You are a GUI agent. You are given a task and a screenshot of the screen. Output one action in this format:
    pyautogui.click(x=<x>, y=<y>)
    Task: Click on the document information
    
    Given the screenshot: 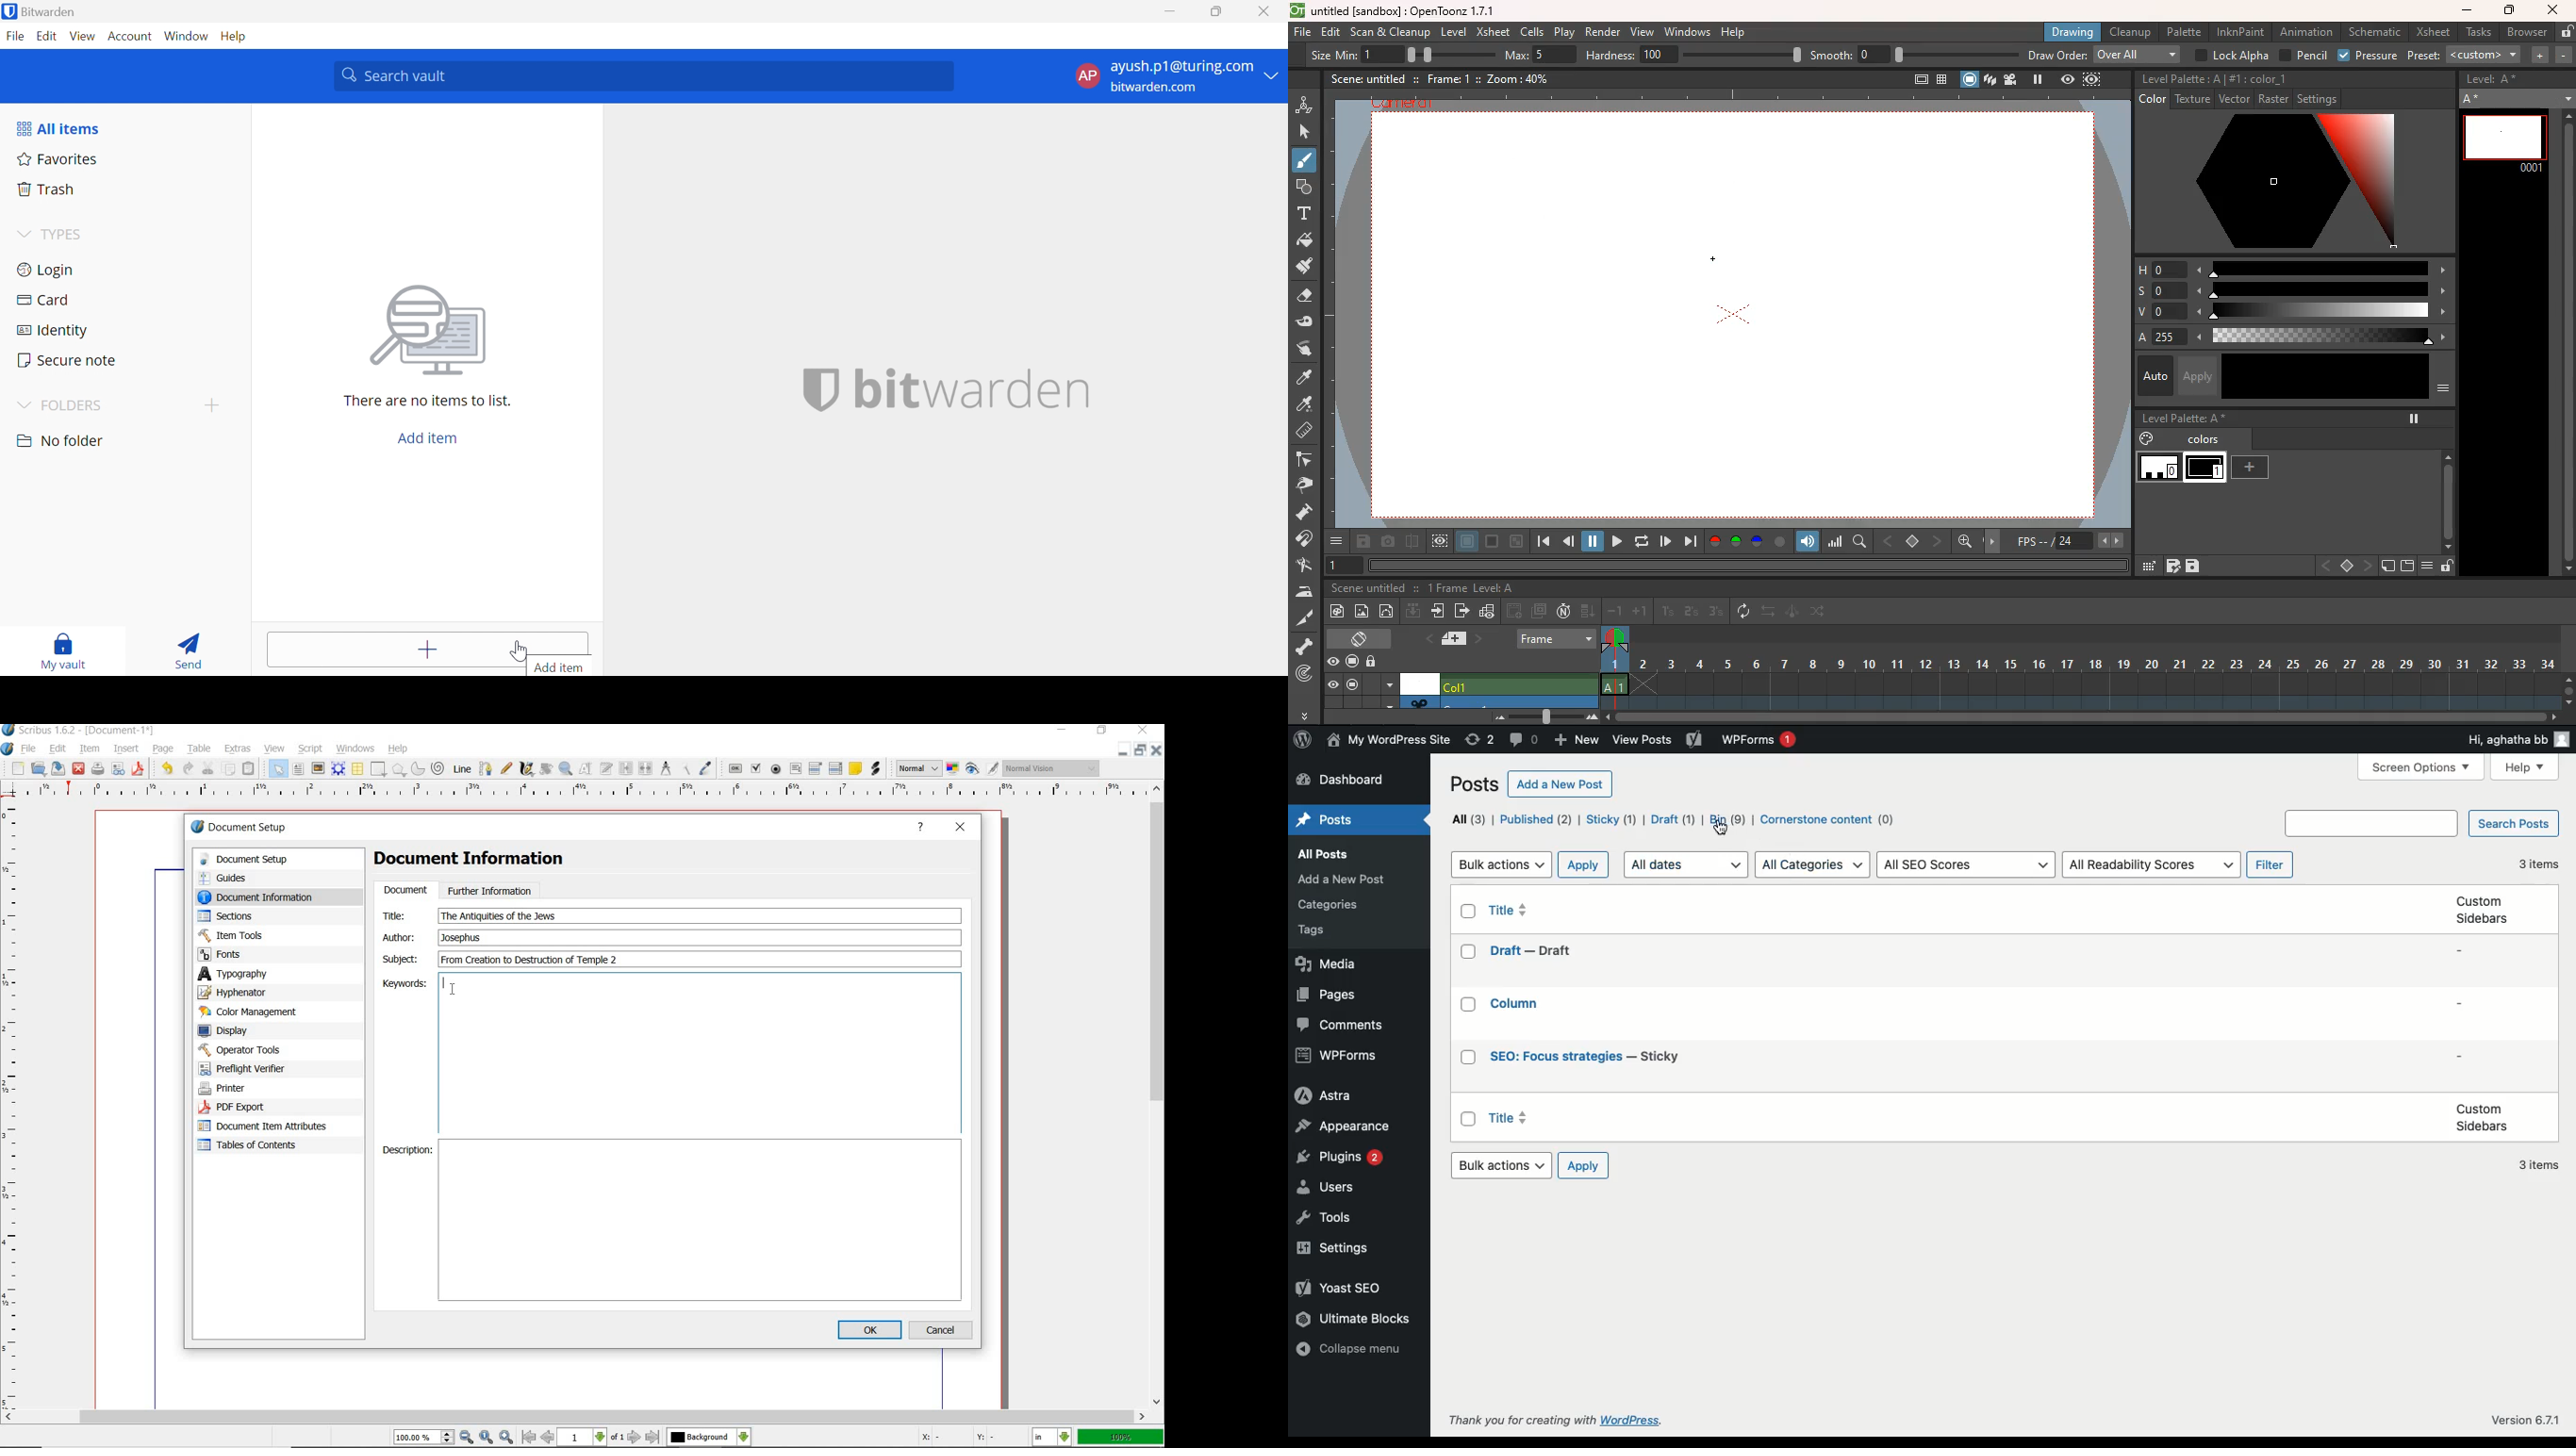 What is the action you would take?
    pyautogui.click(x=269, y=897)
    